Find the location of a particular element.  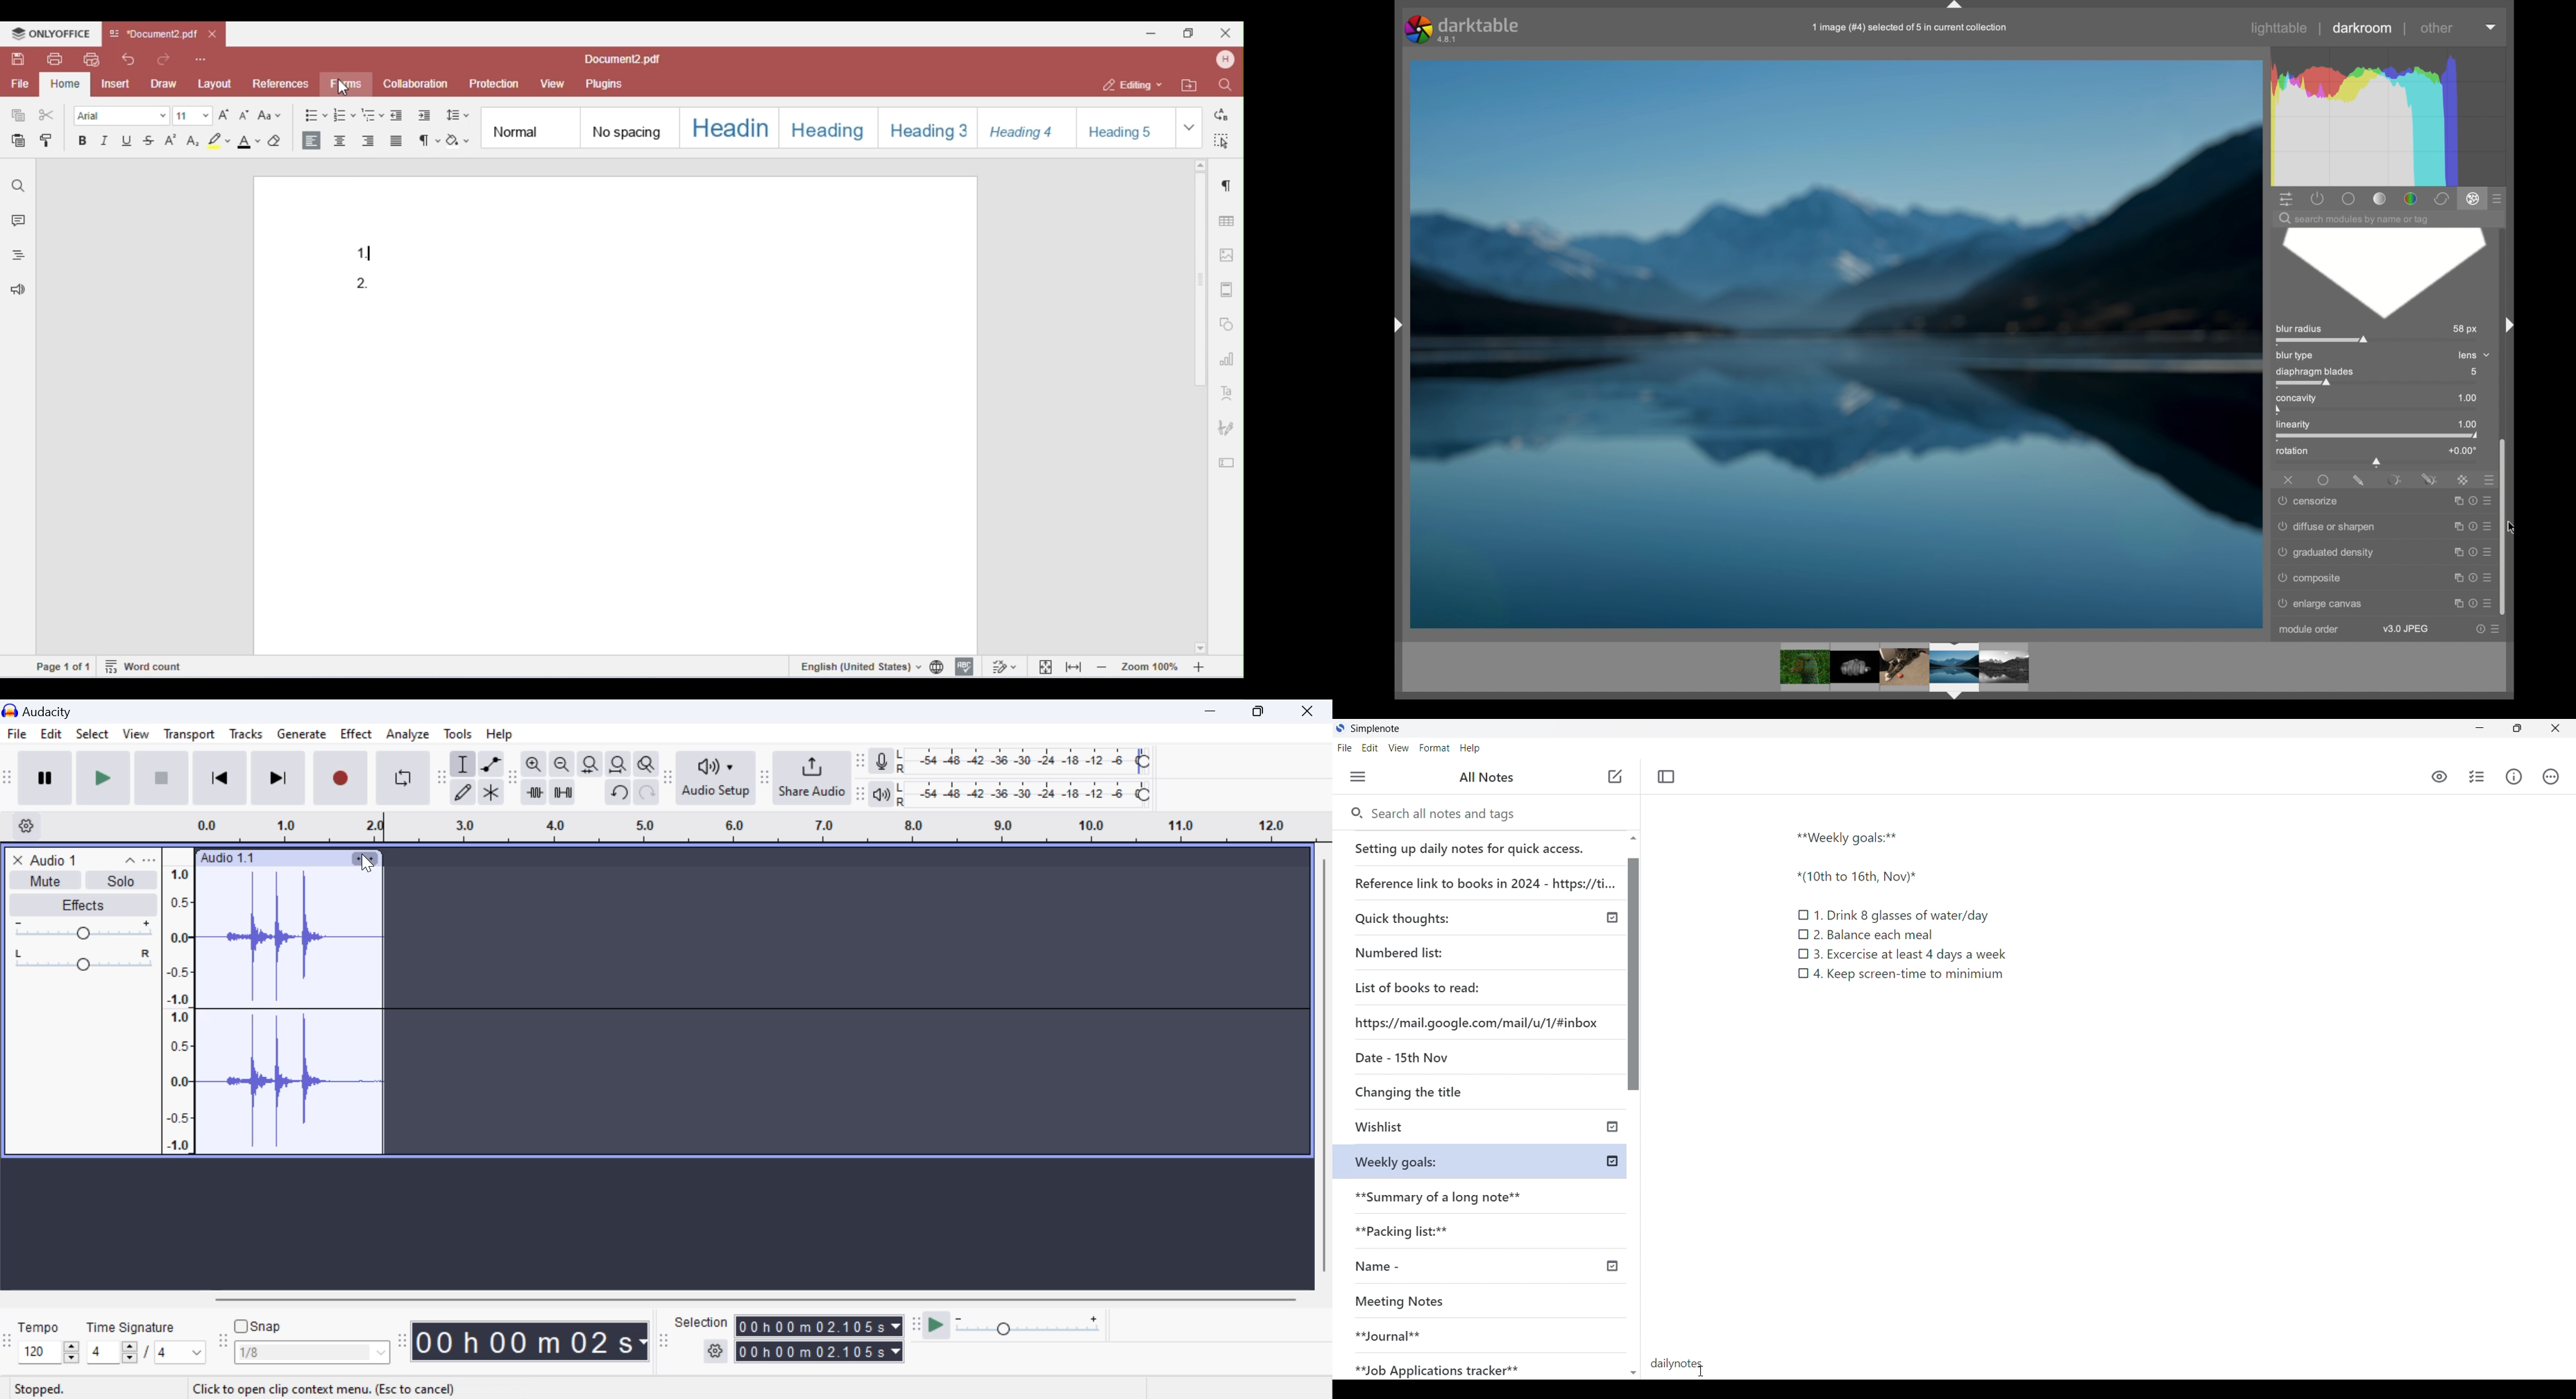

published is located at coordinates (1611, 1266).